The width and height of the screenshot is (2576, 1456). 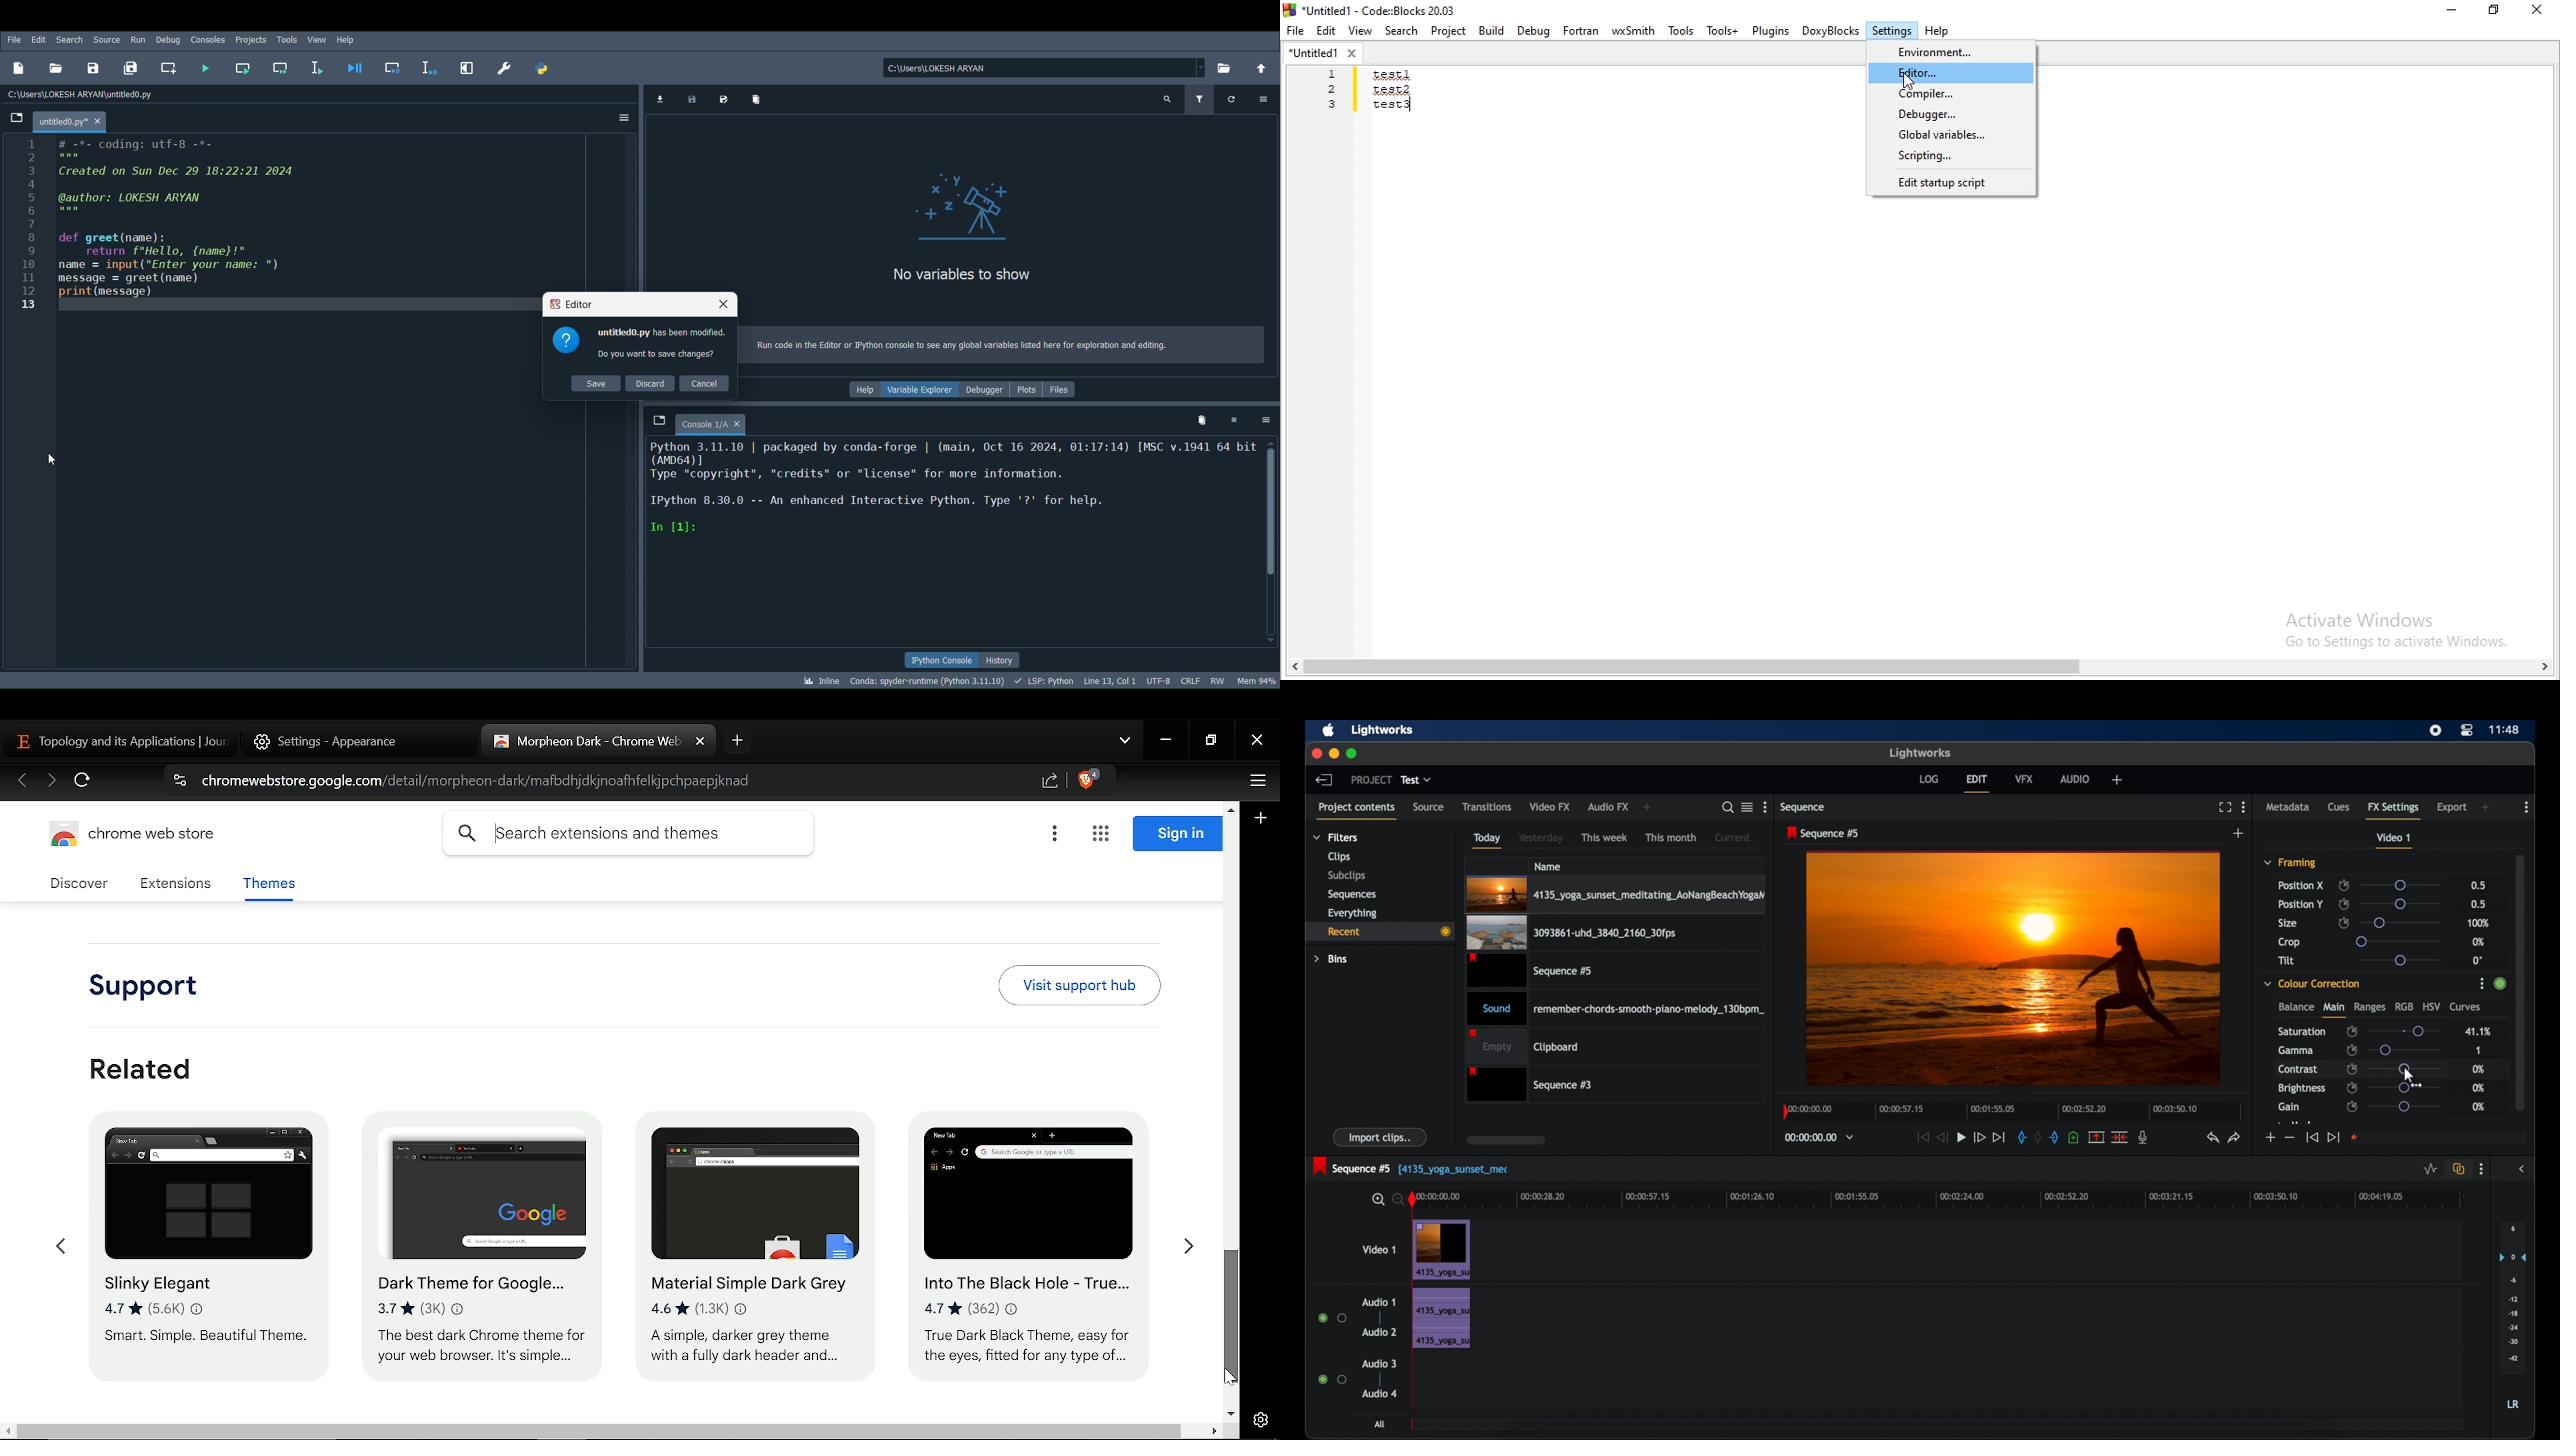 What do you see at coordinates (1379, 1302) in the screenshot?
I see `audio 1` at bounding box center [1379, 1302].